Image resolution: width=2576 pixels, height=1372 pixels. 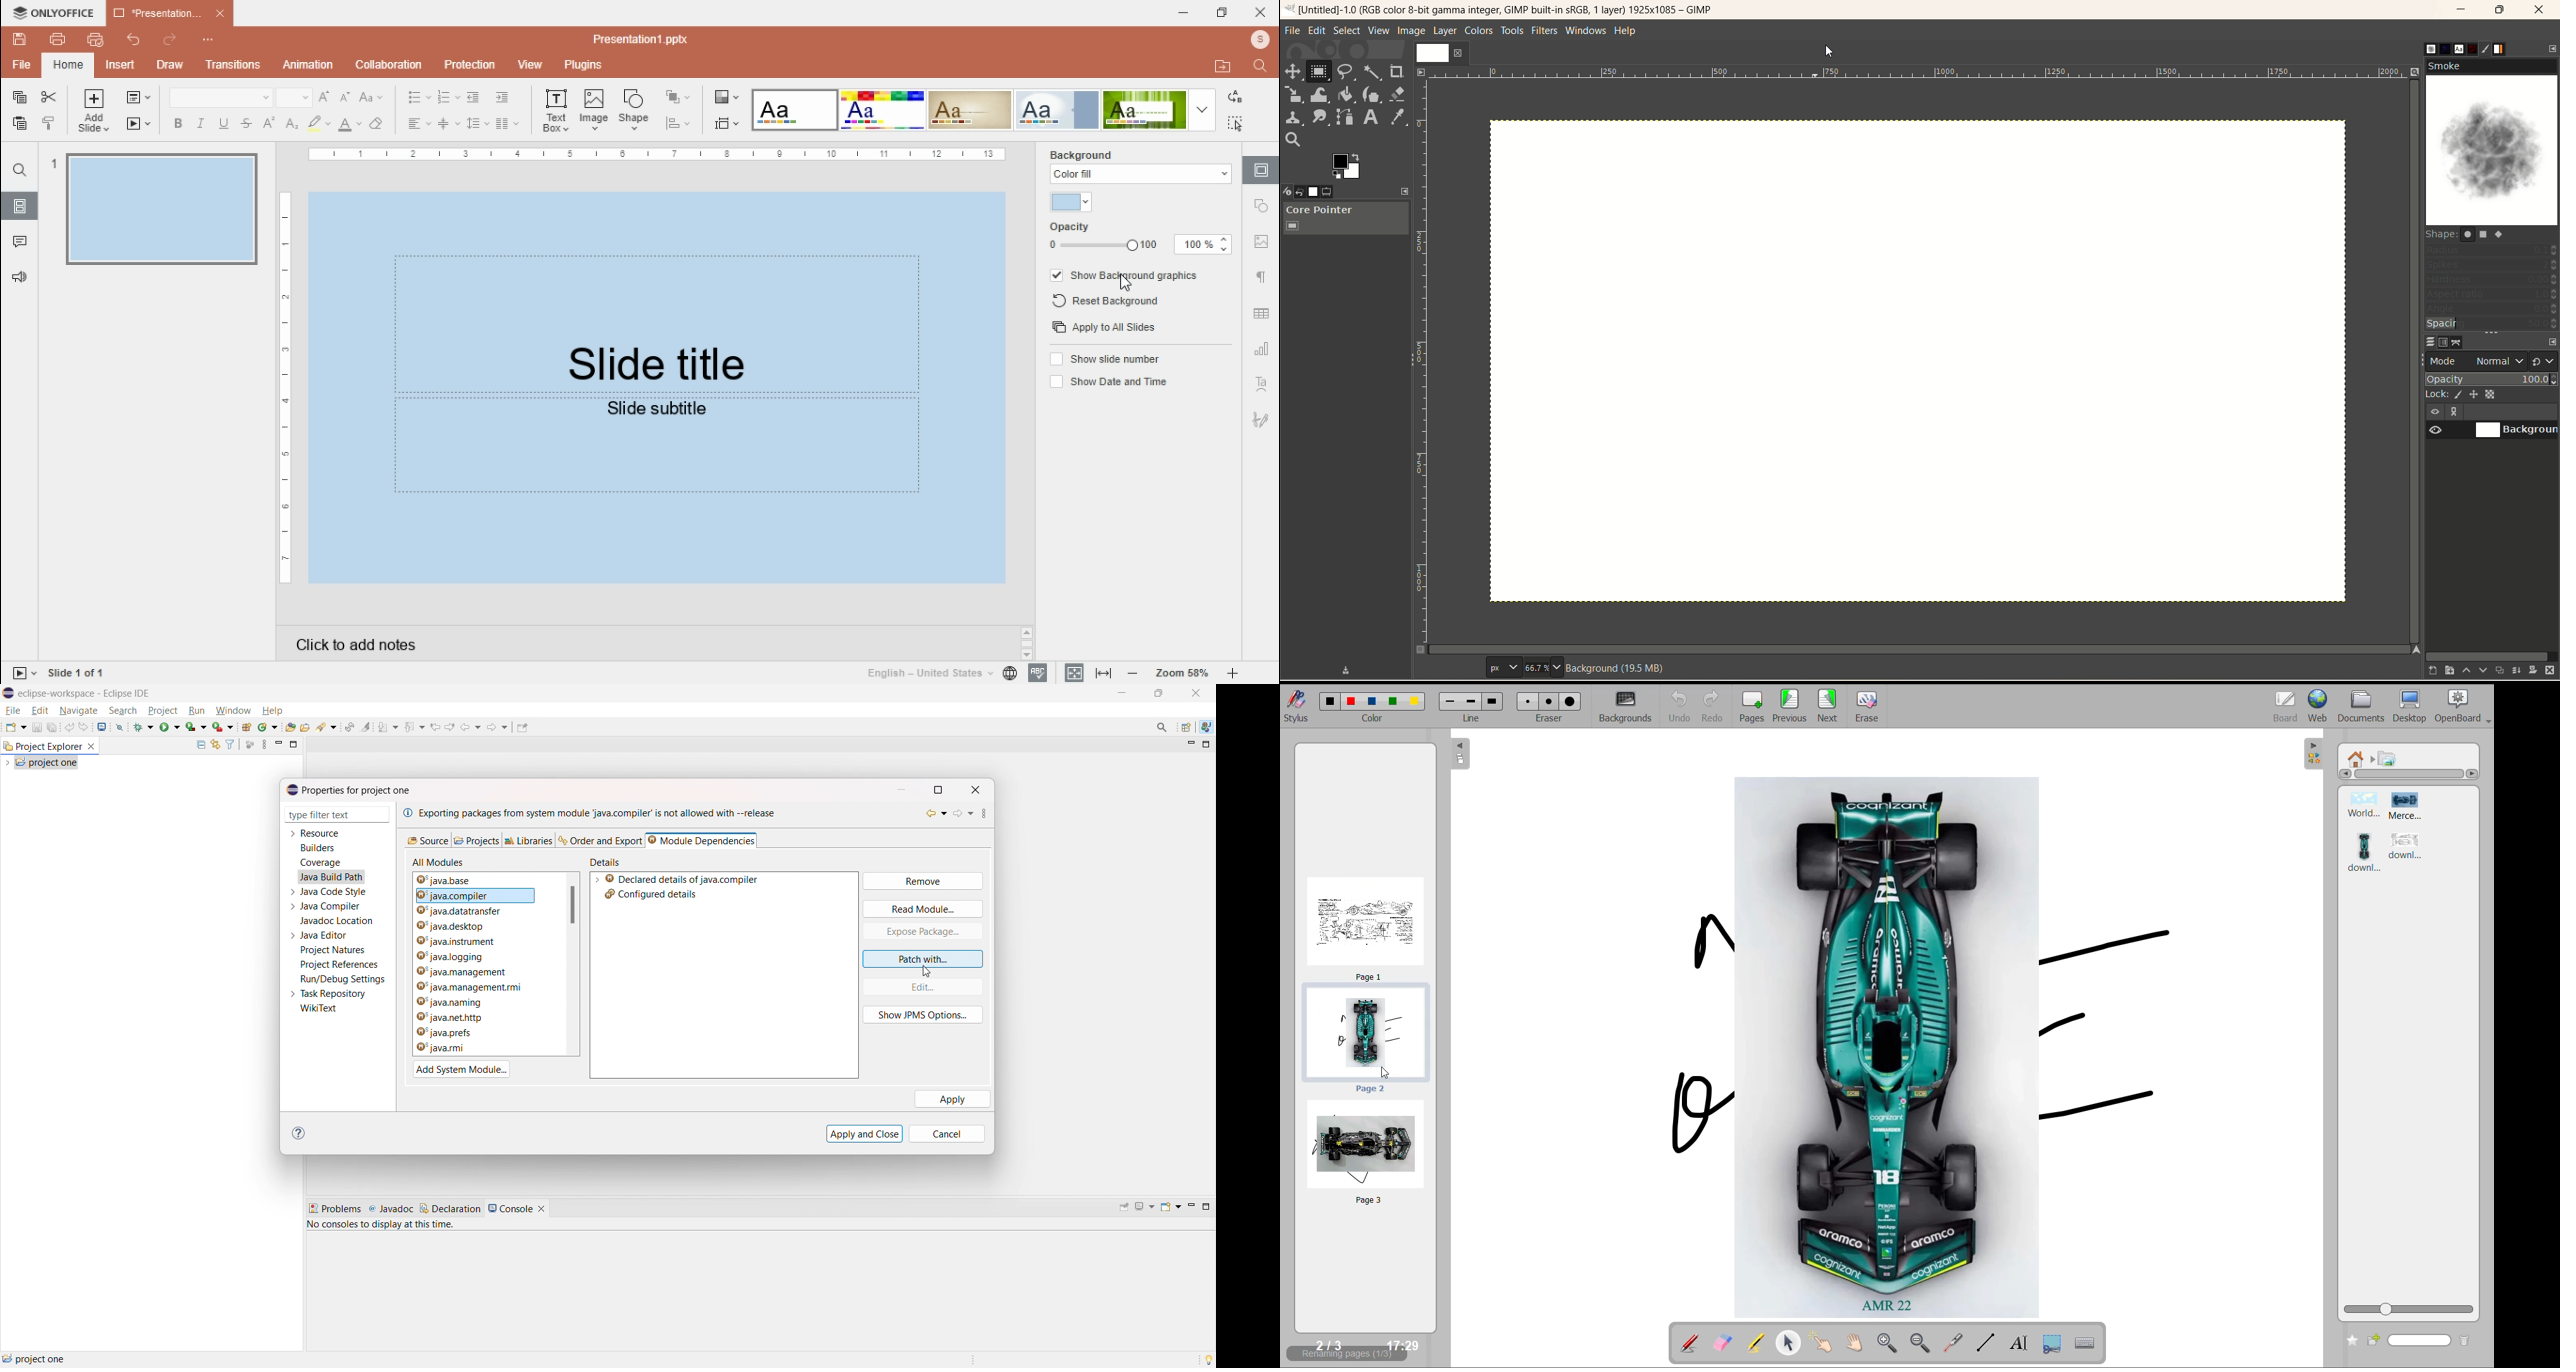 I want to click on link layer, so click(x=2451, y=413).